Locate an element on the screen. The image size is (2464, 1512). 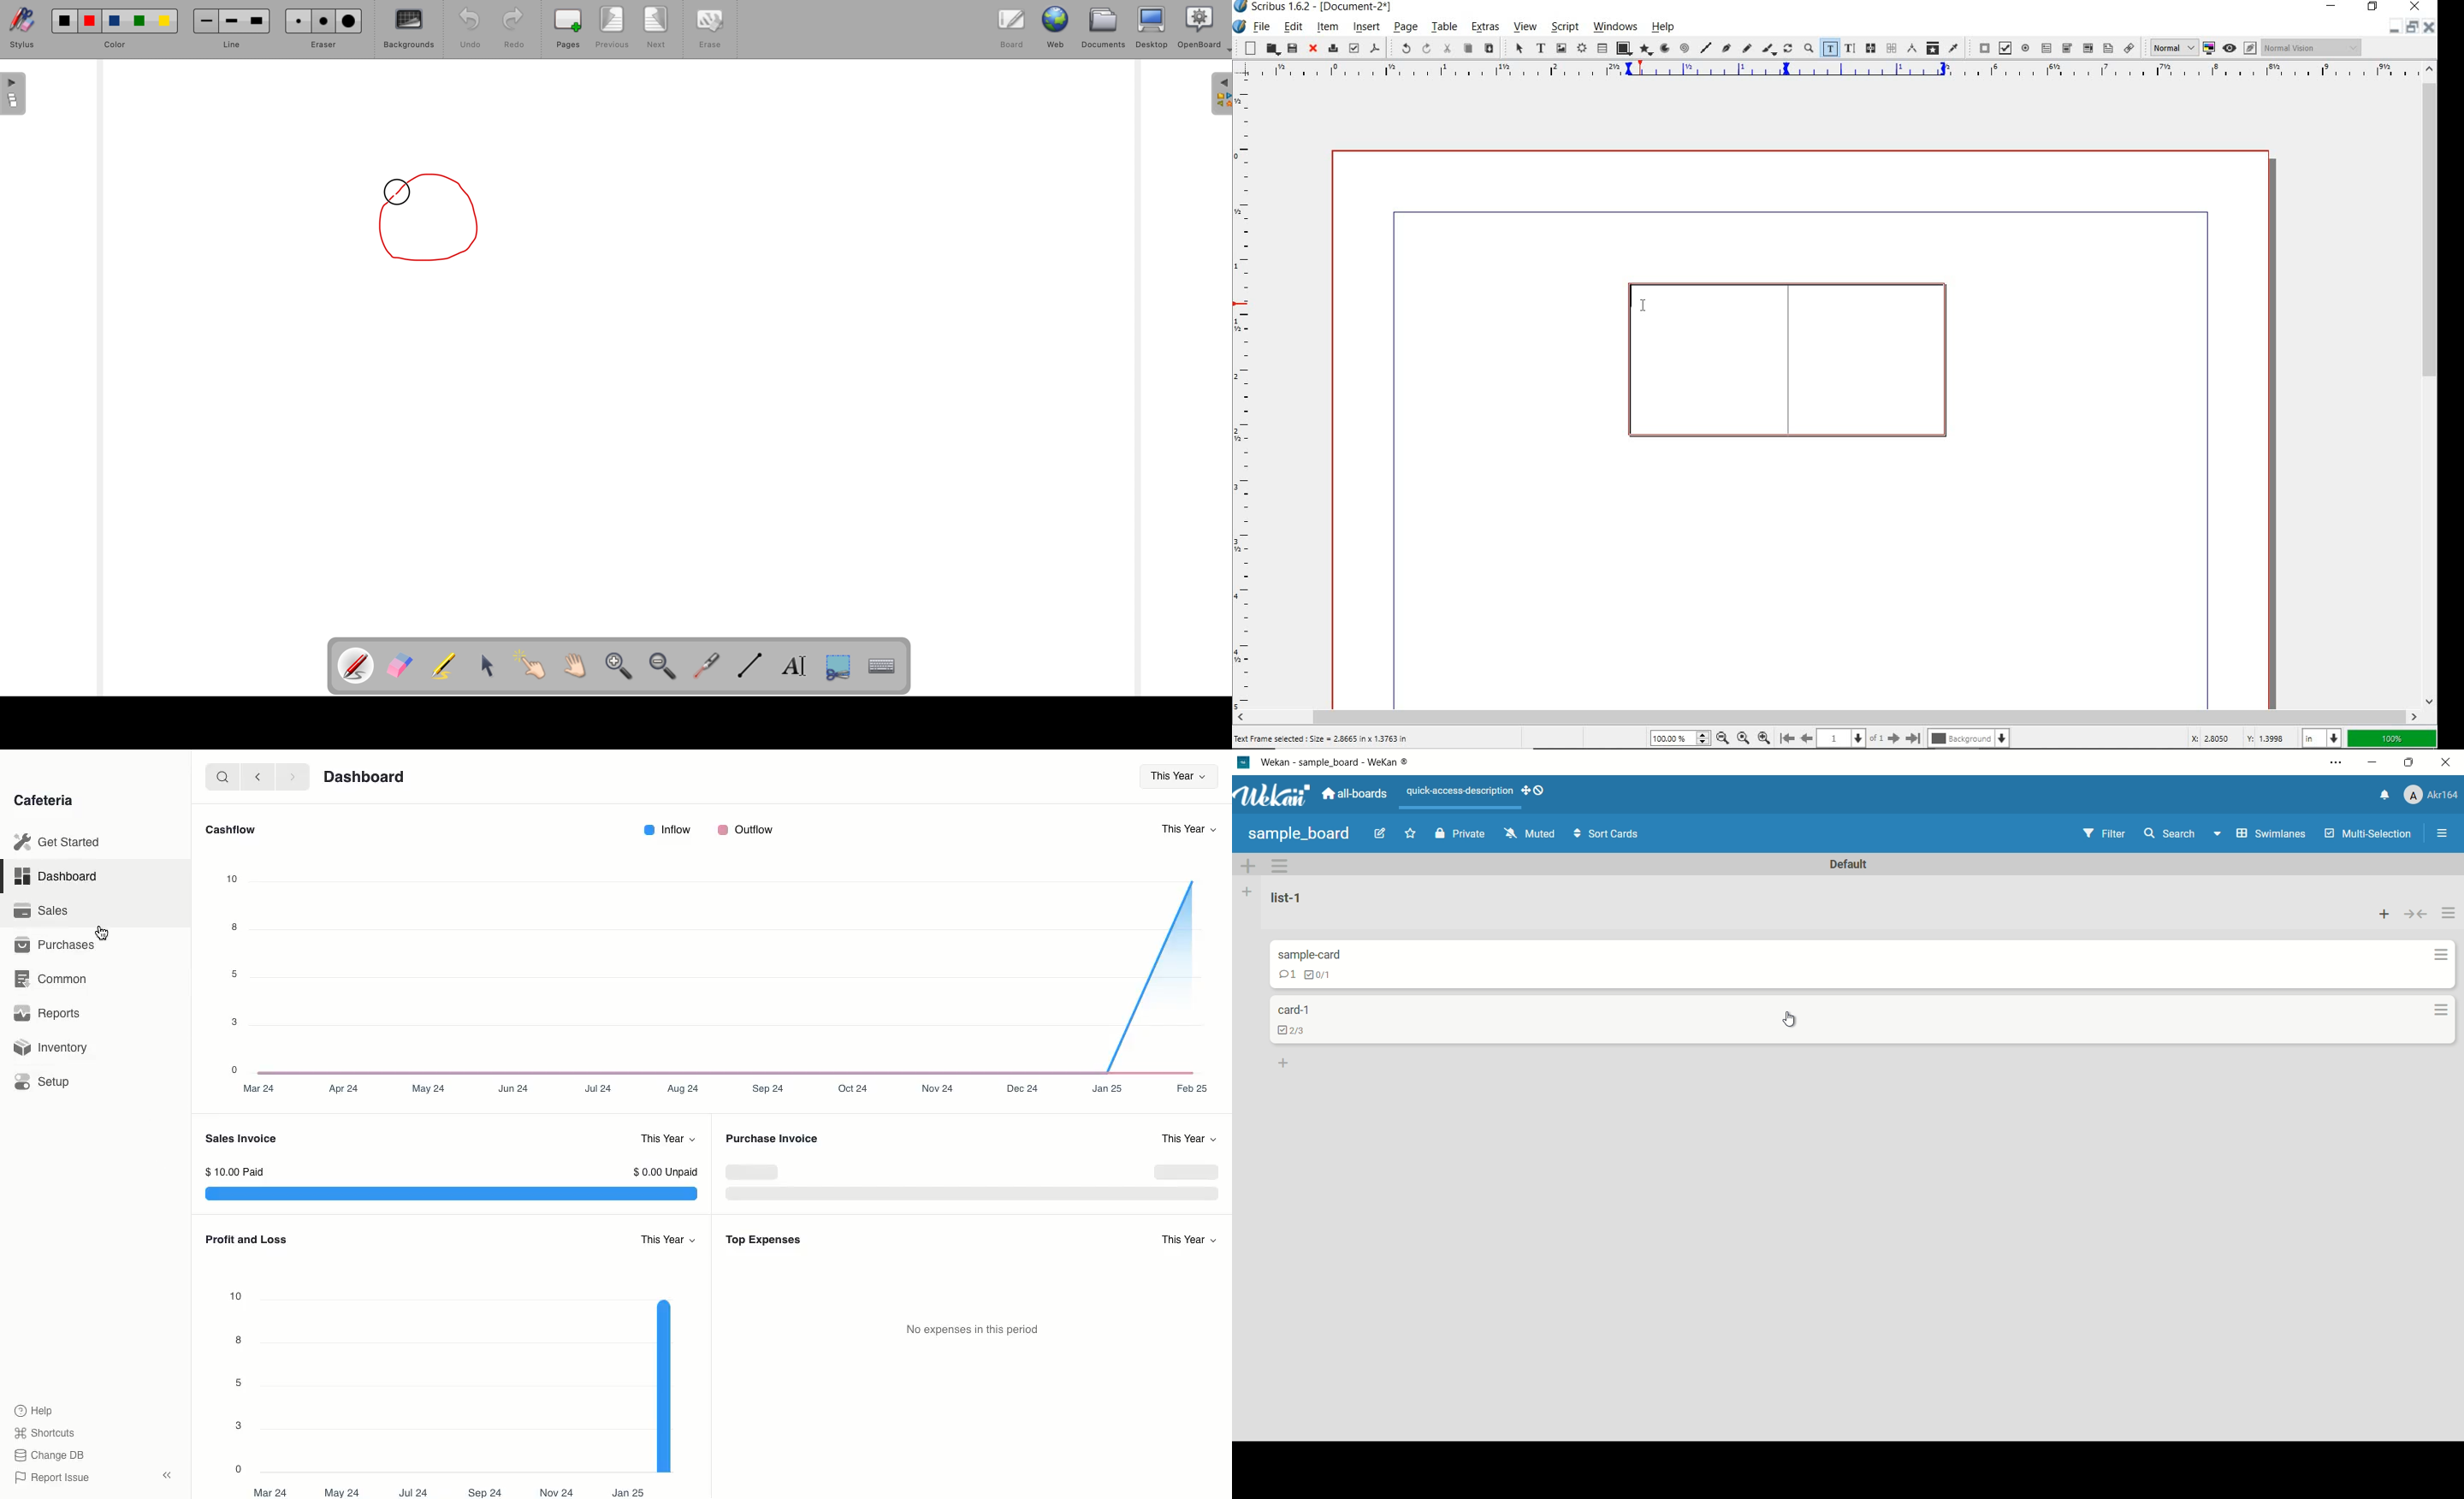
preflight verifier is located at coordinates (1354, 47).